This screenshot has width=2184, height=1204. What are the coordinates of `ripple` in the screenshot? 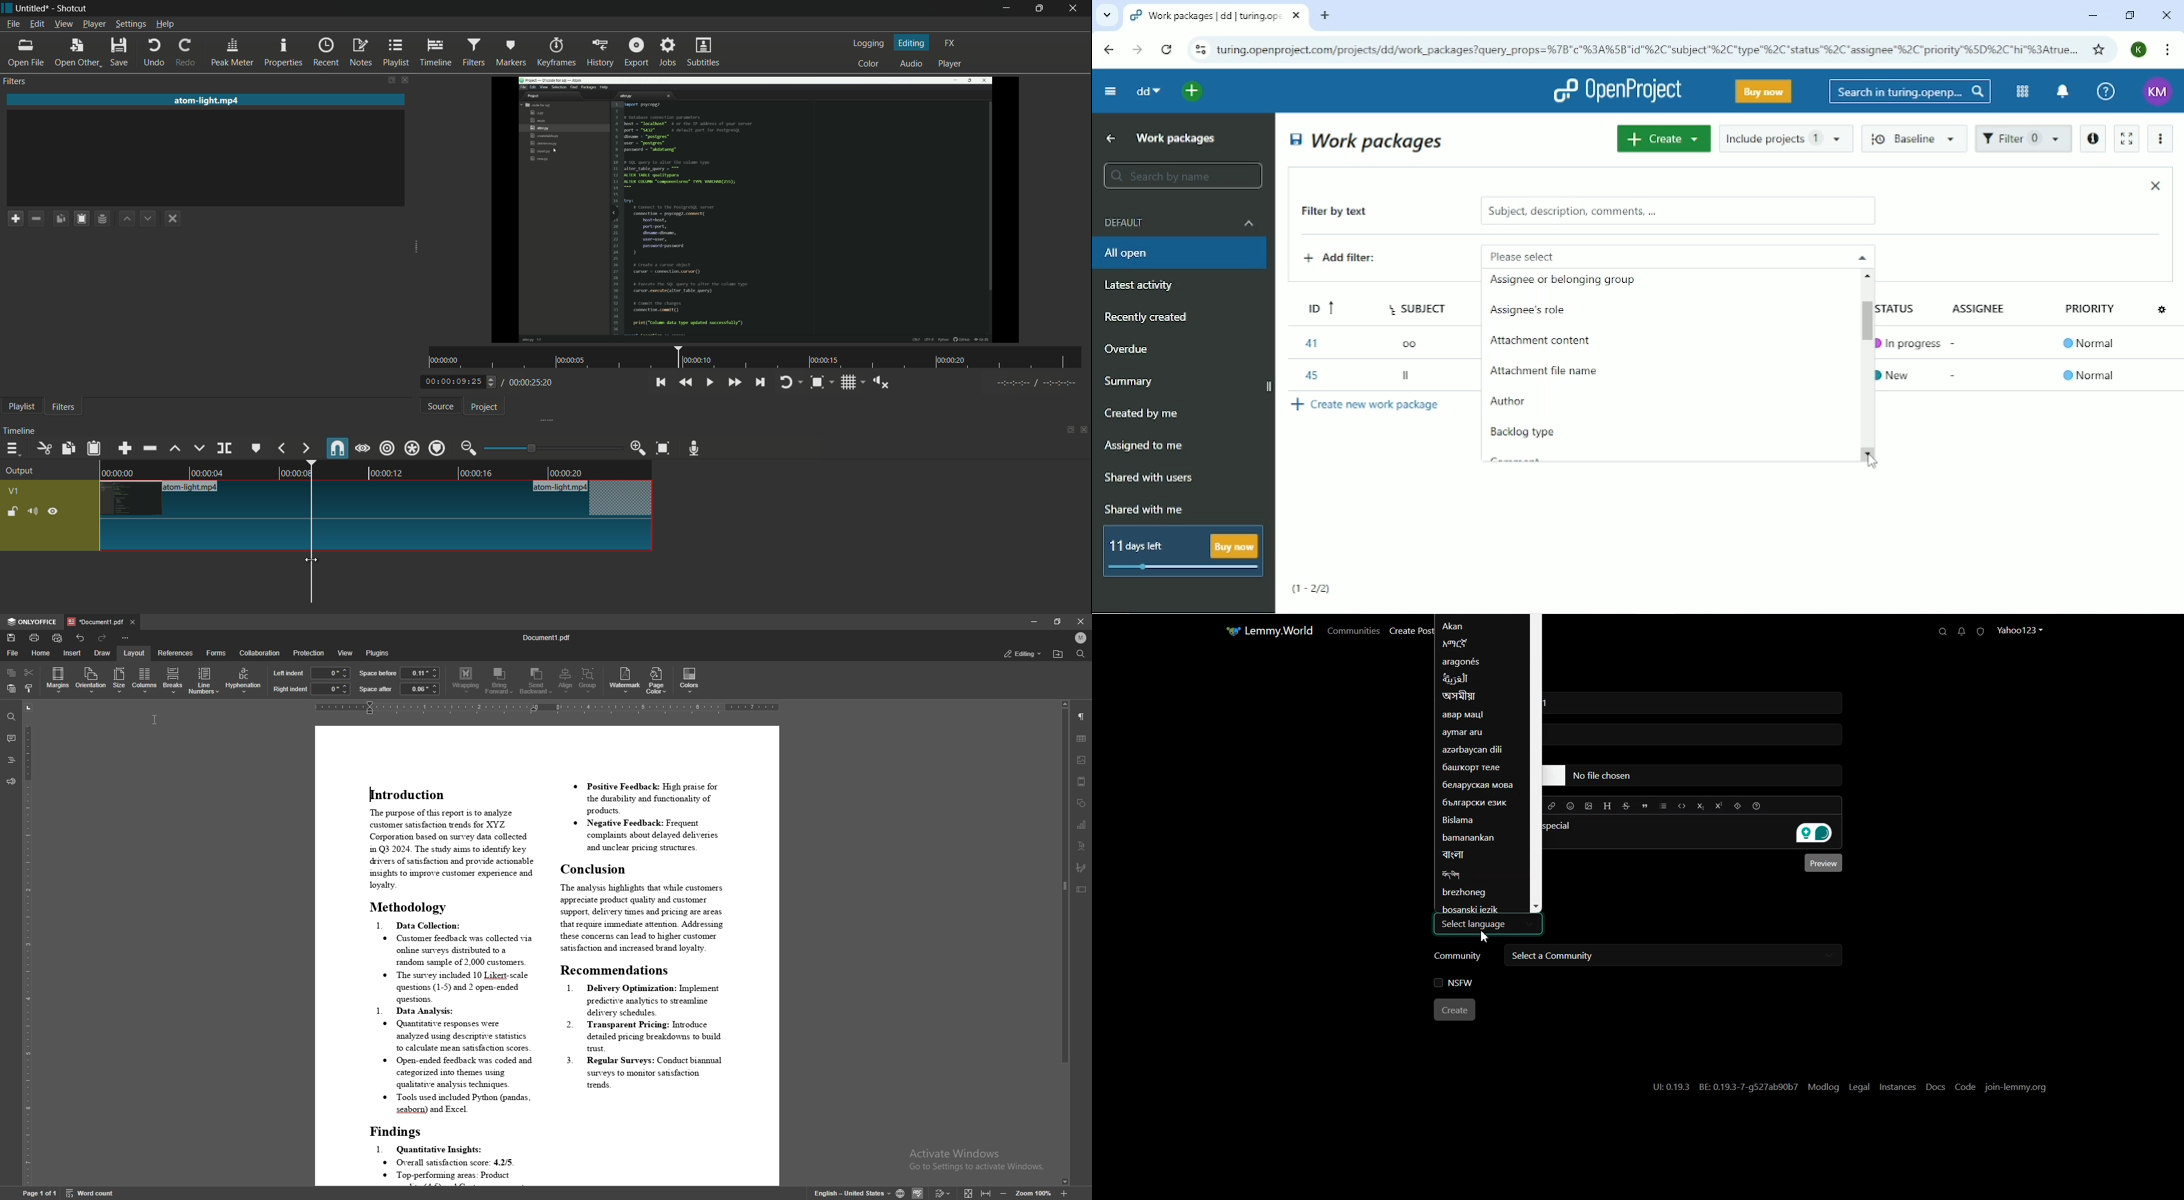 It's located at (388, 449).